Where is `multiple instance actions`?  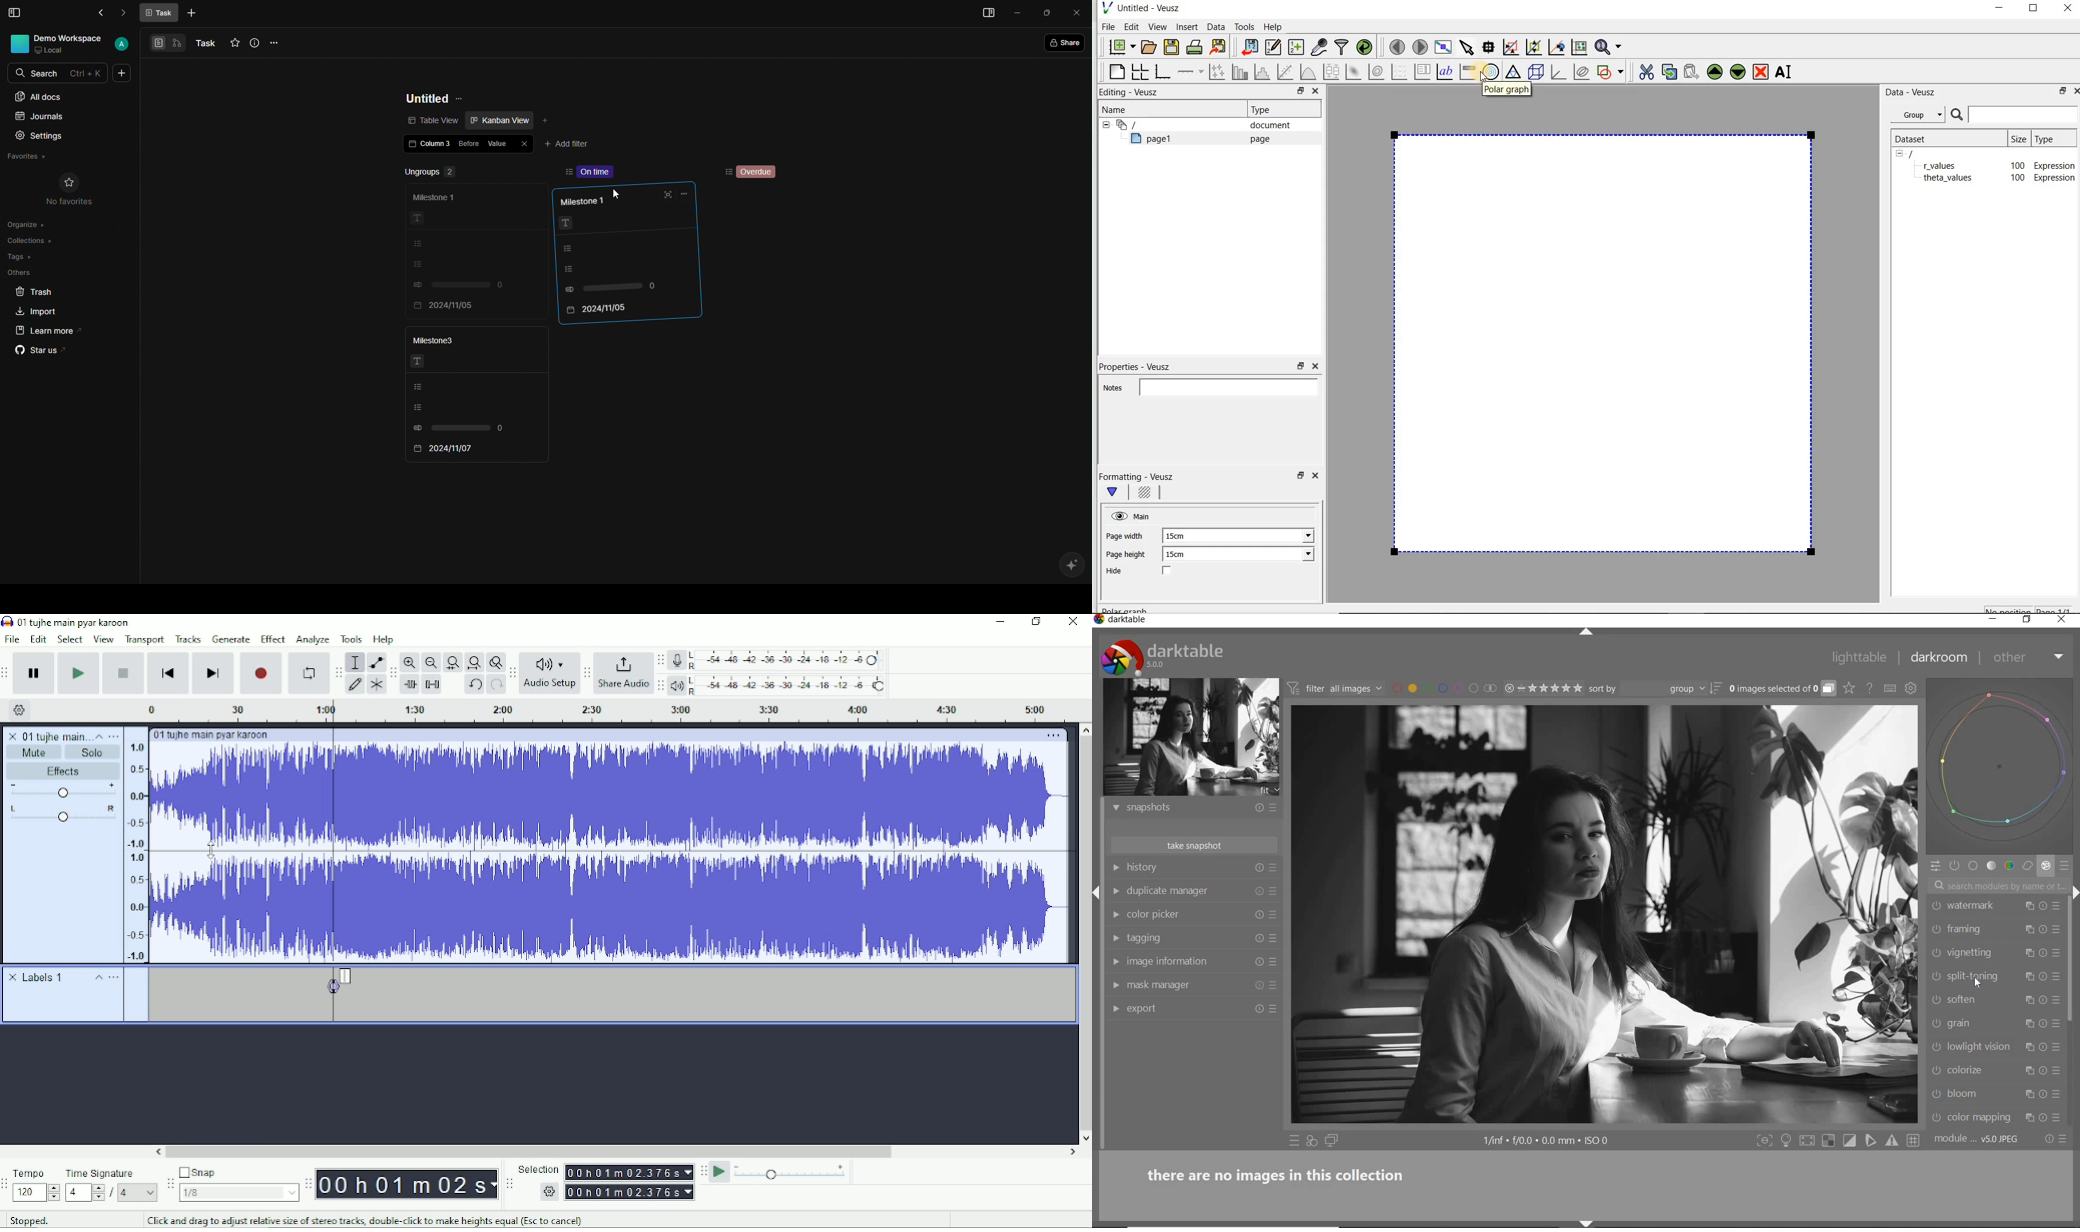 multiple instance actions is located at coordinates (2029, 1024).